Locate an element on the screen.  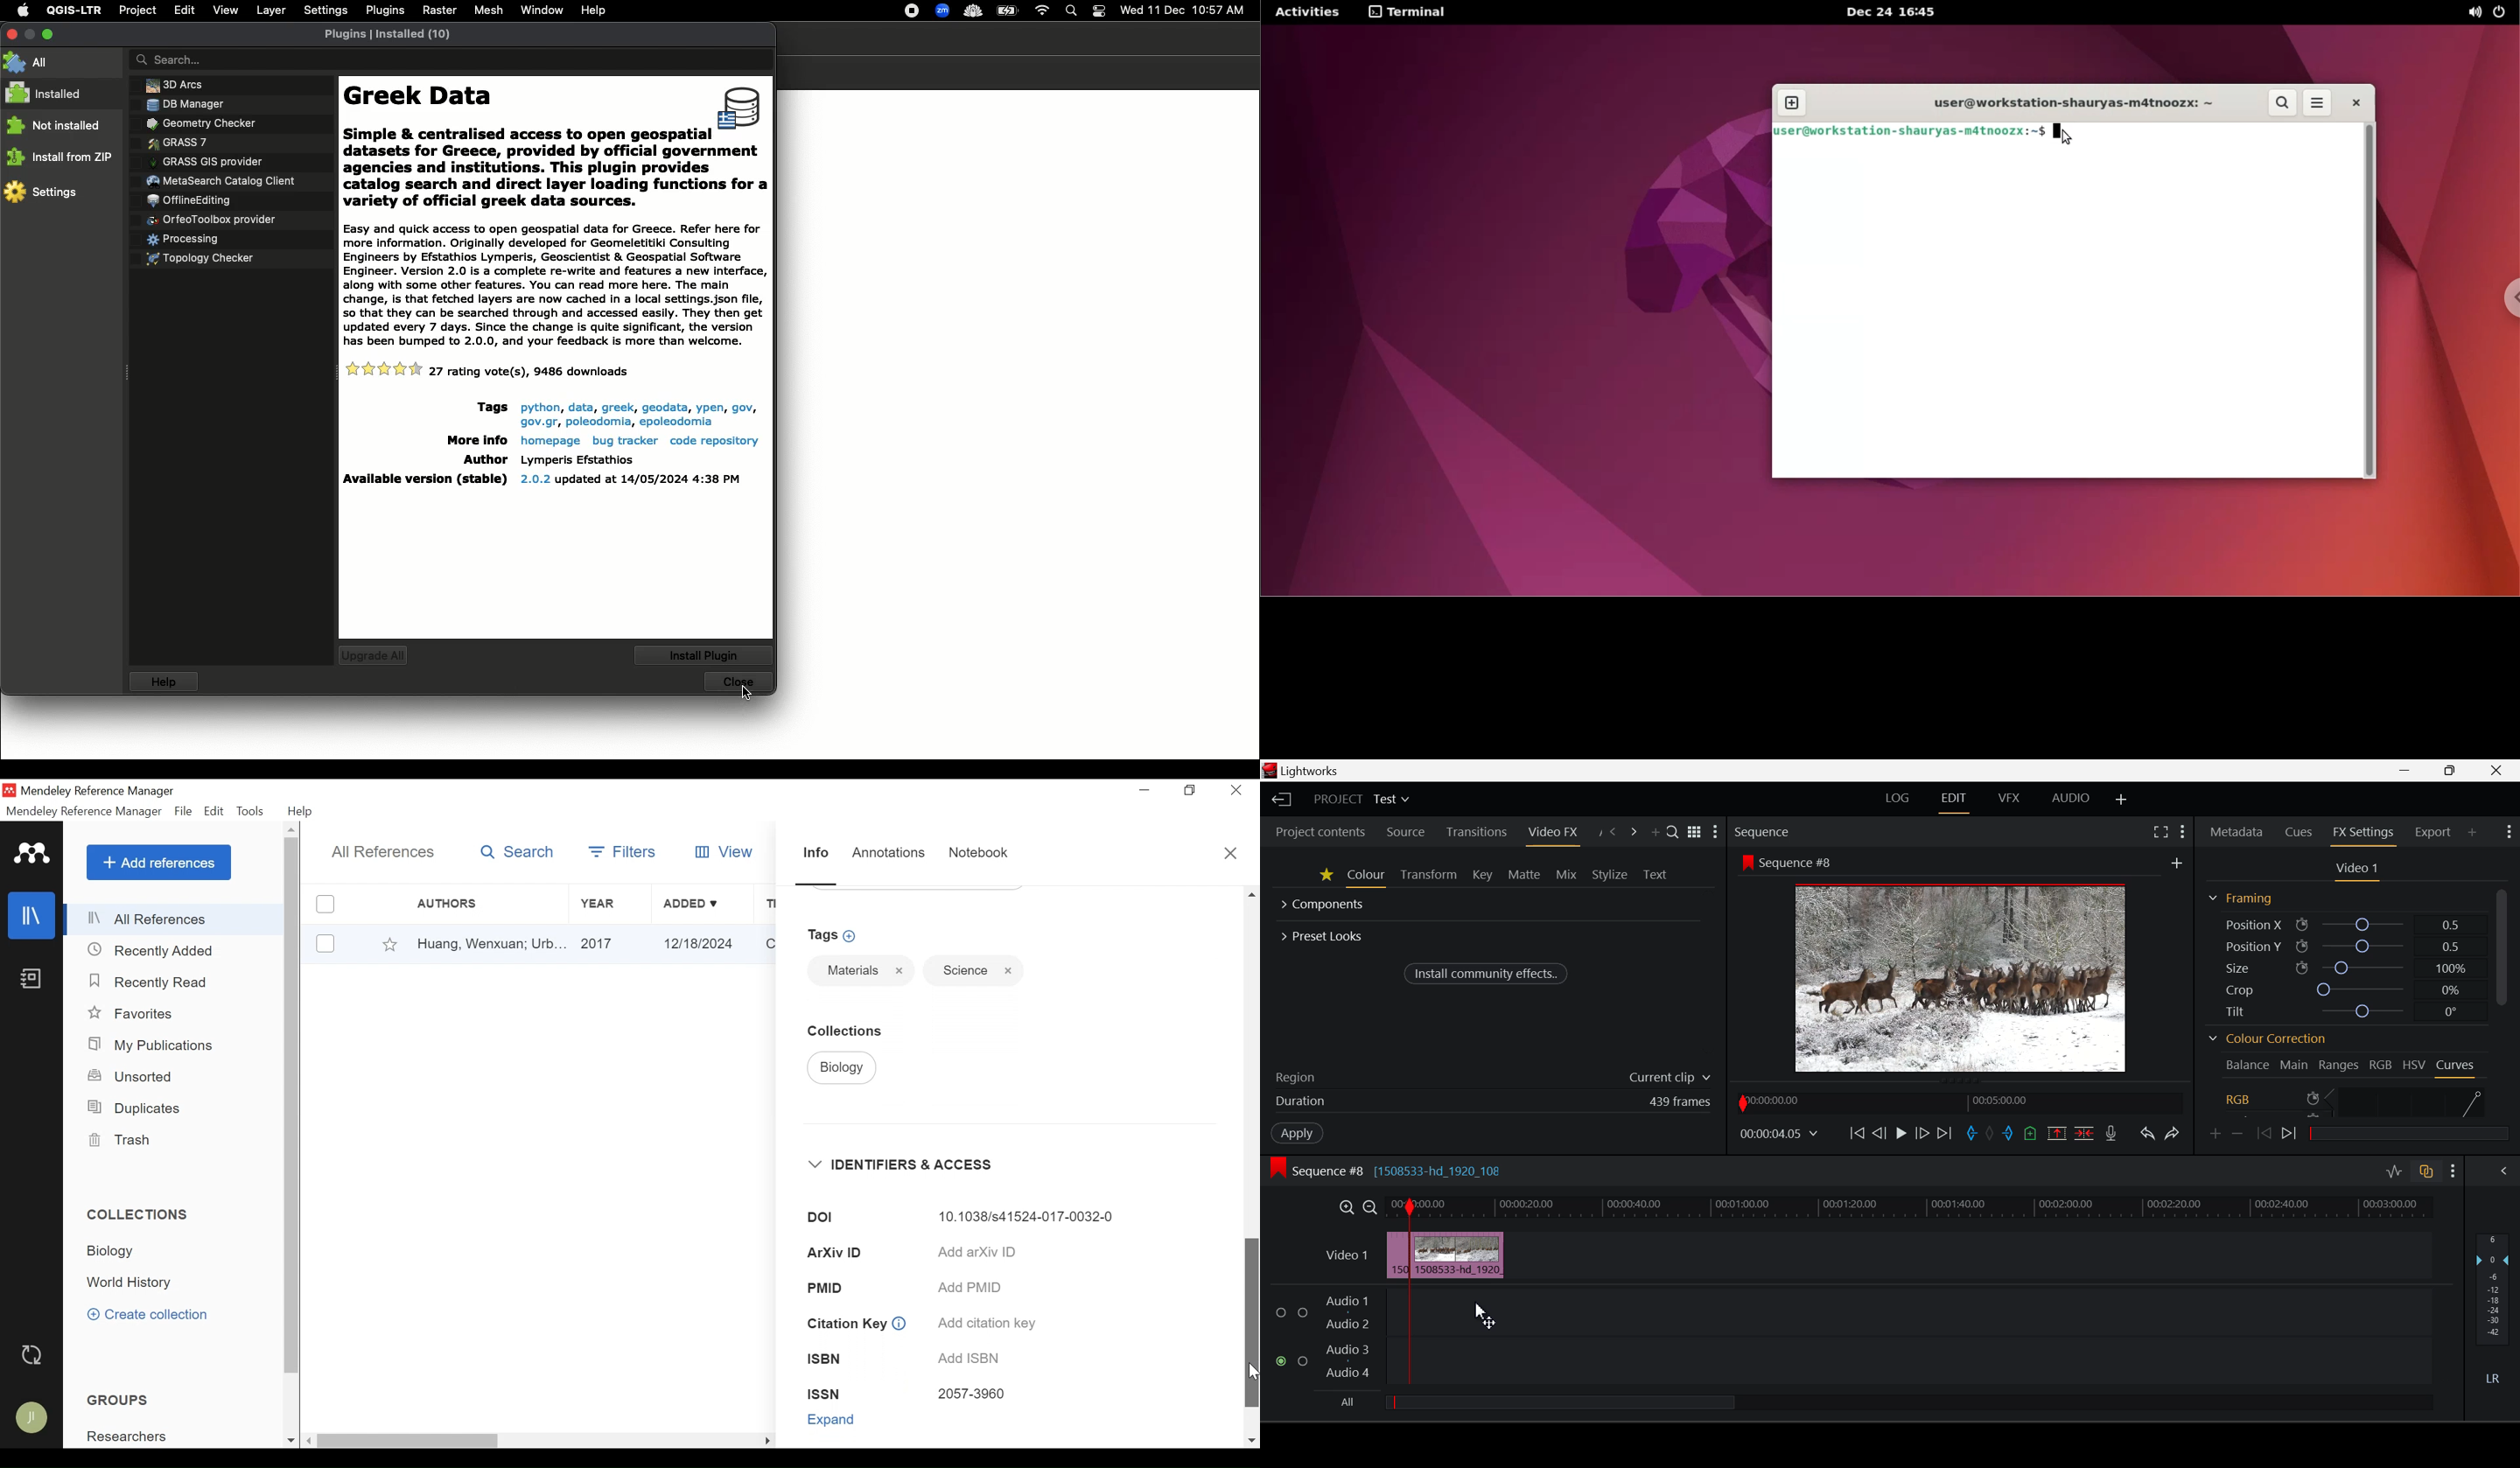
Search is located at coordinates (1071, 11).